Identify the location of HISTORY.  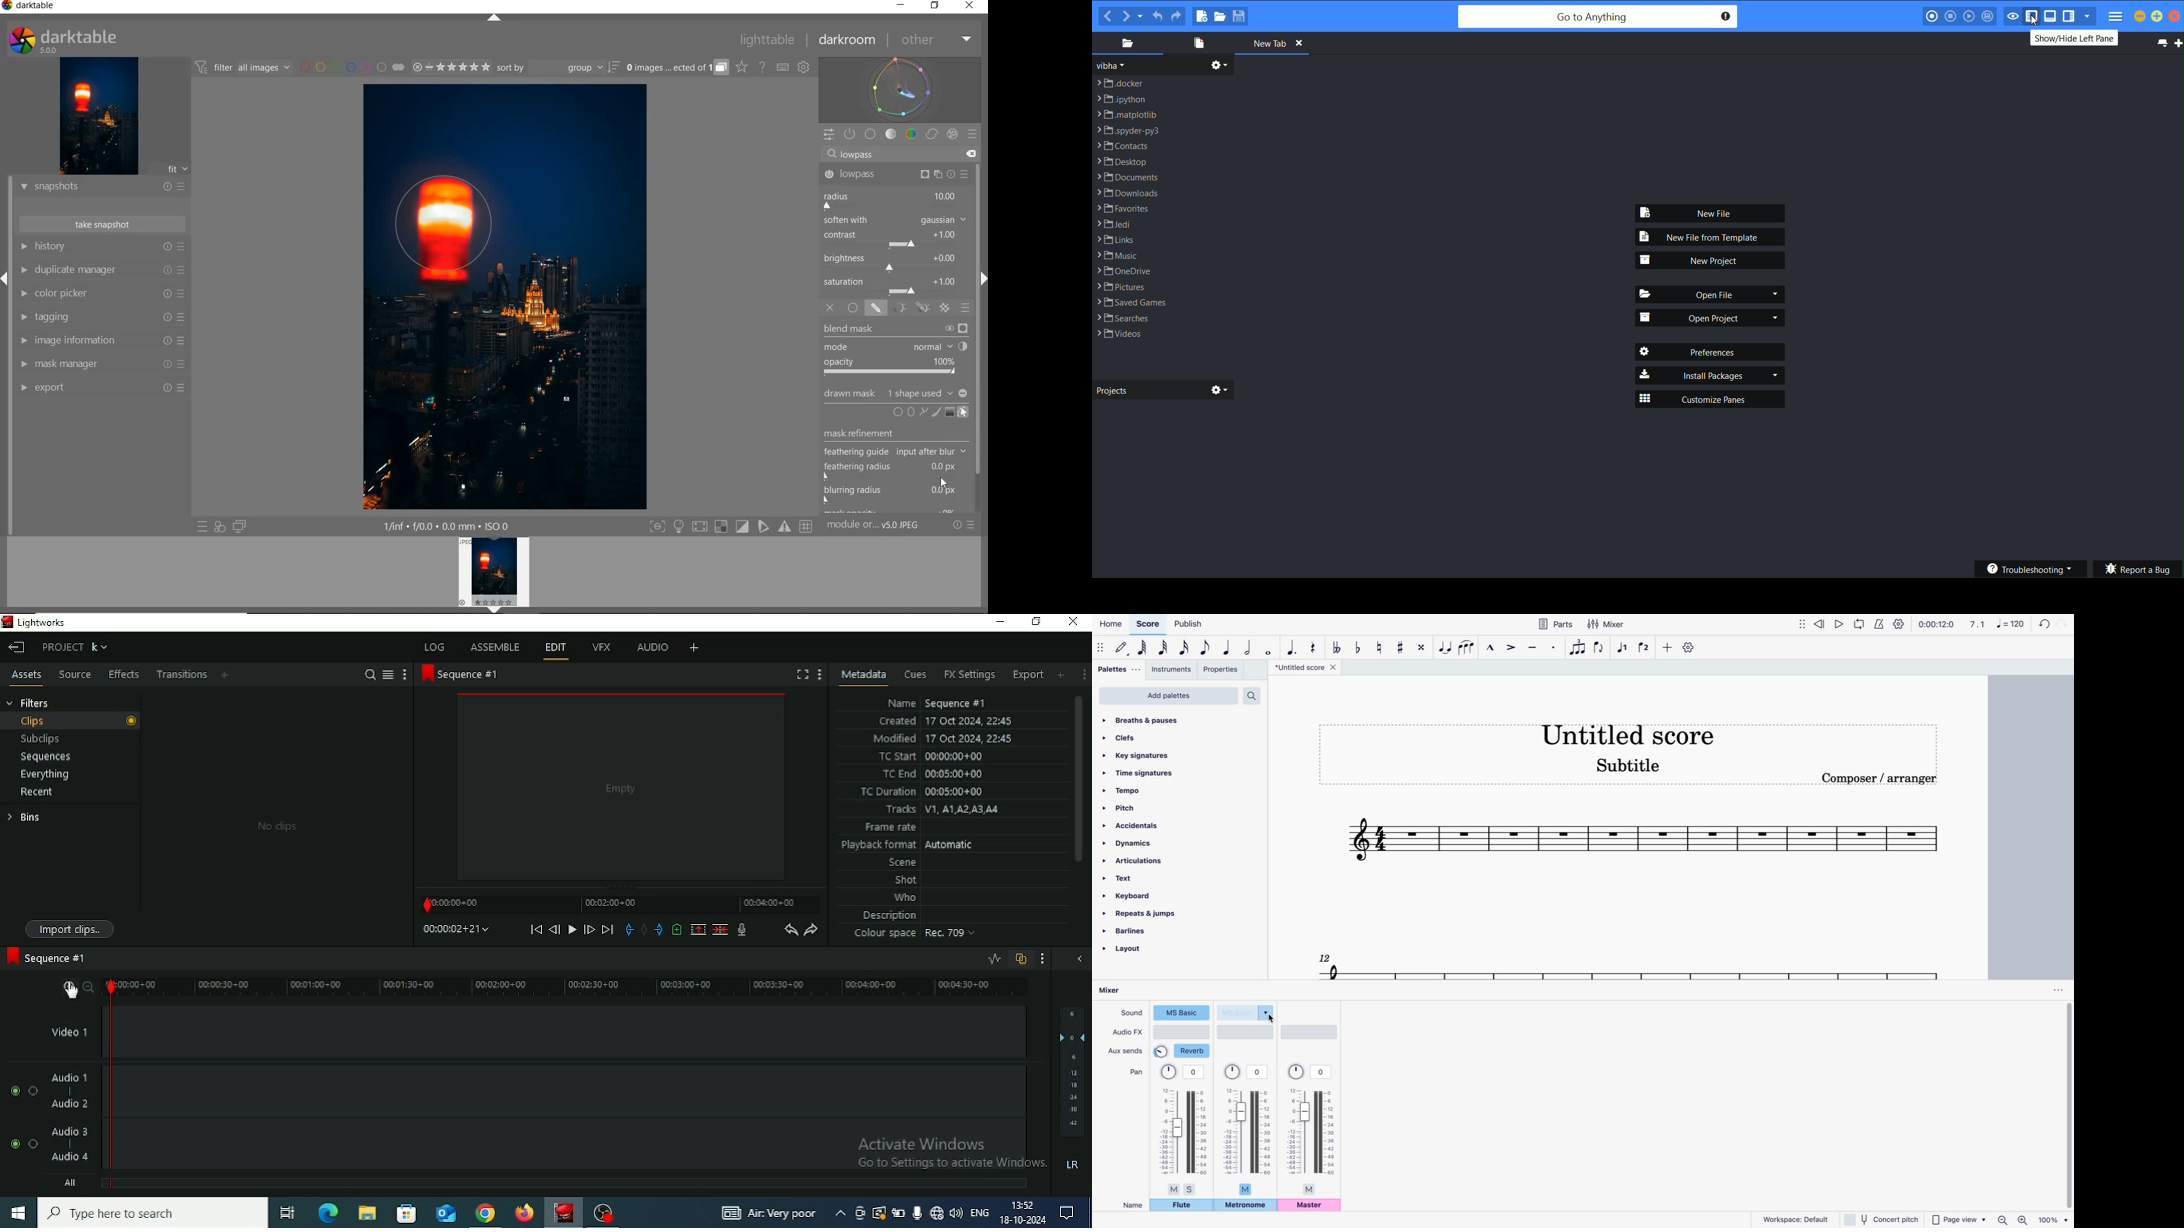
(101, 248).